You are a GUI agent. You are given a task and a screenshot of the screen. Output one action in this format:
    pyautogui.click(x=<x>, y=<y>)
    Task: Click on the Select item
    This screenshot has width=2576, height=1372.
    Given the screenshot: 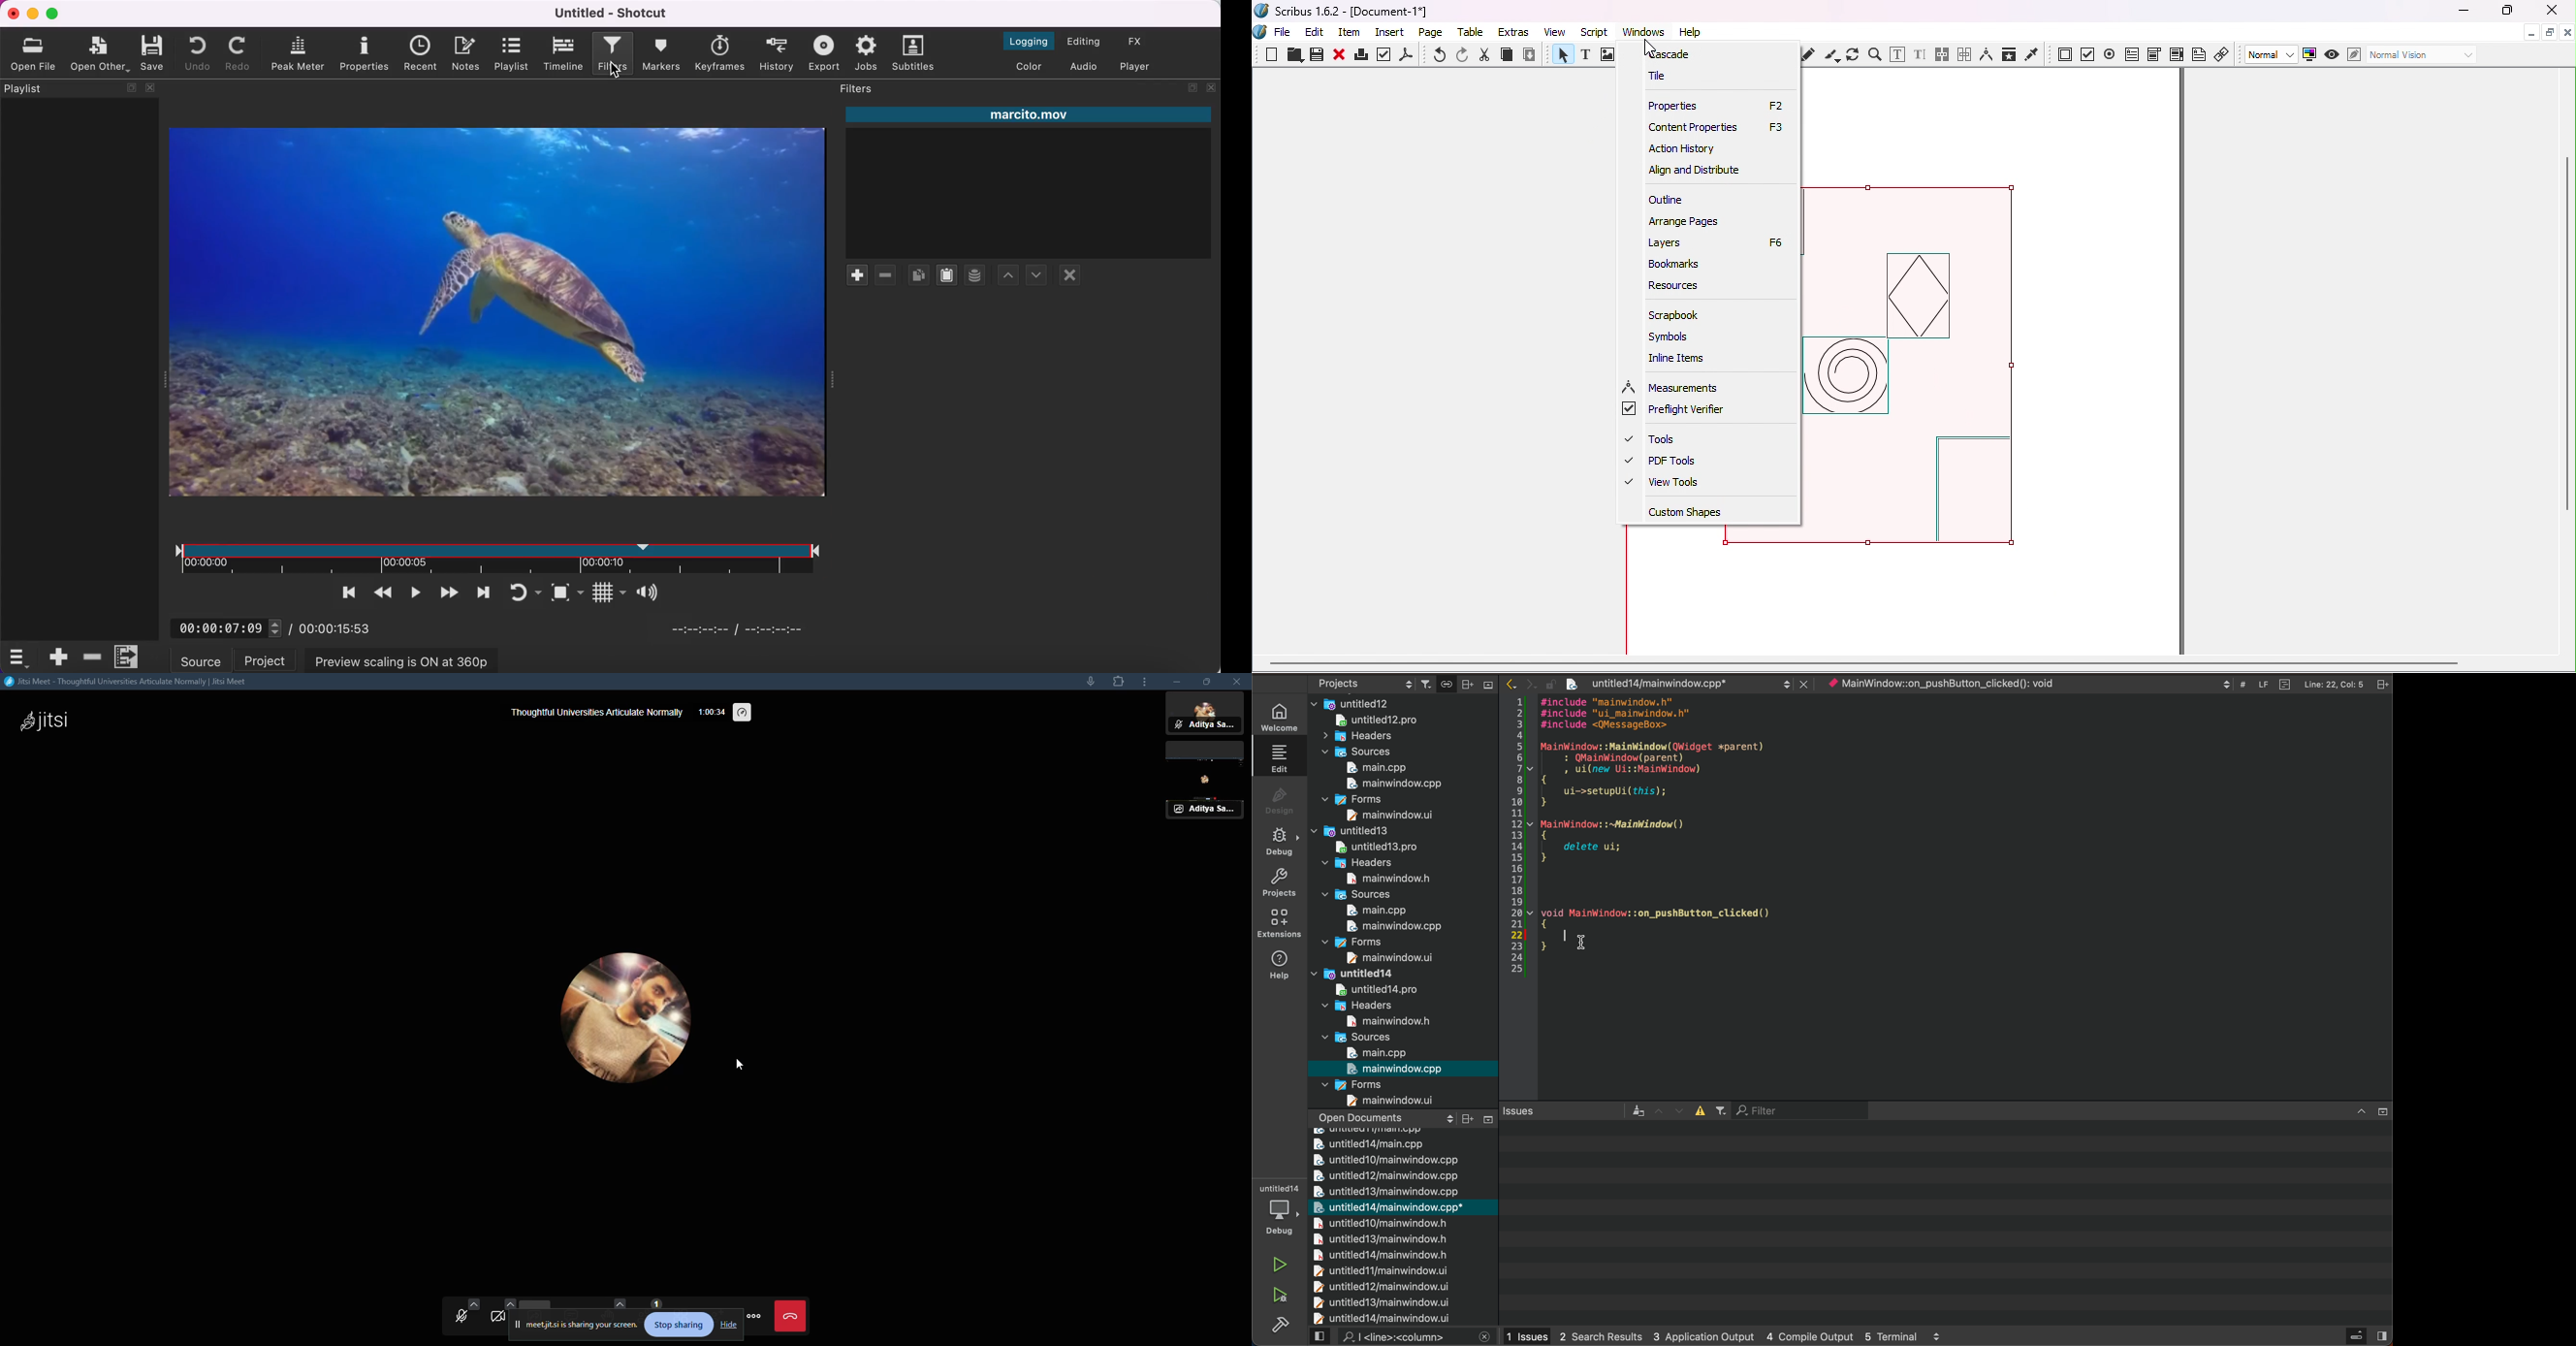 What is the action you would take?
    pyautogui.click(x=1561, y=56)
    